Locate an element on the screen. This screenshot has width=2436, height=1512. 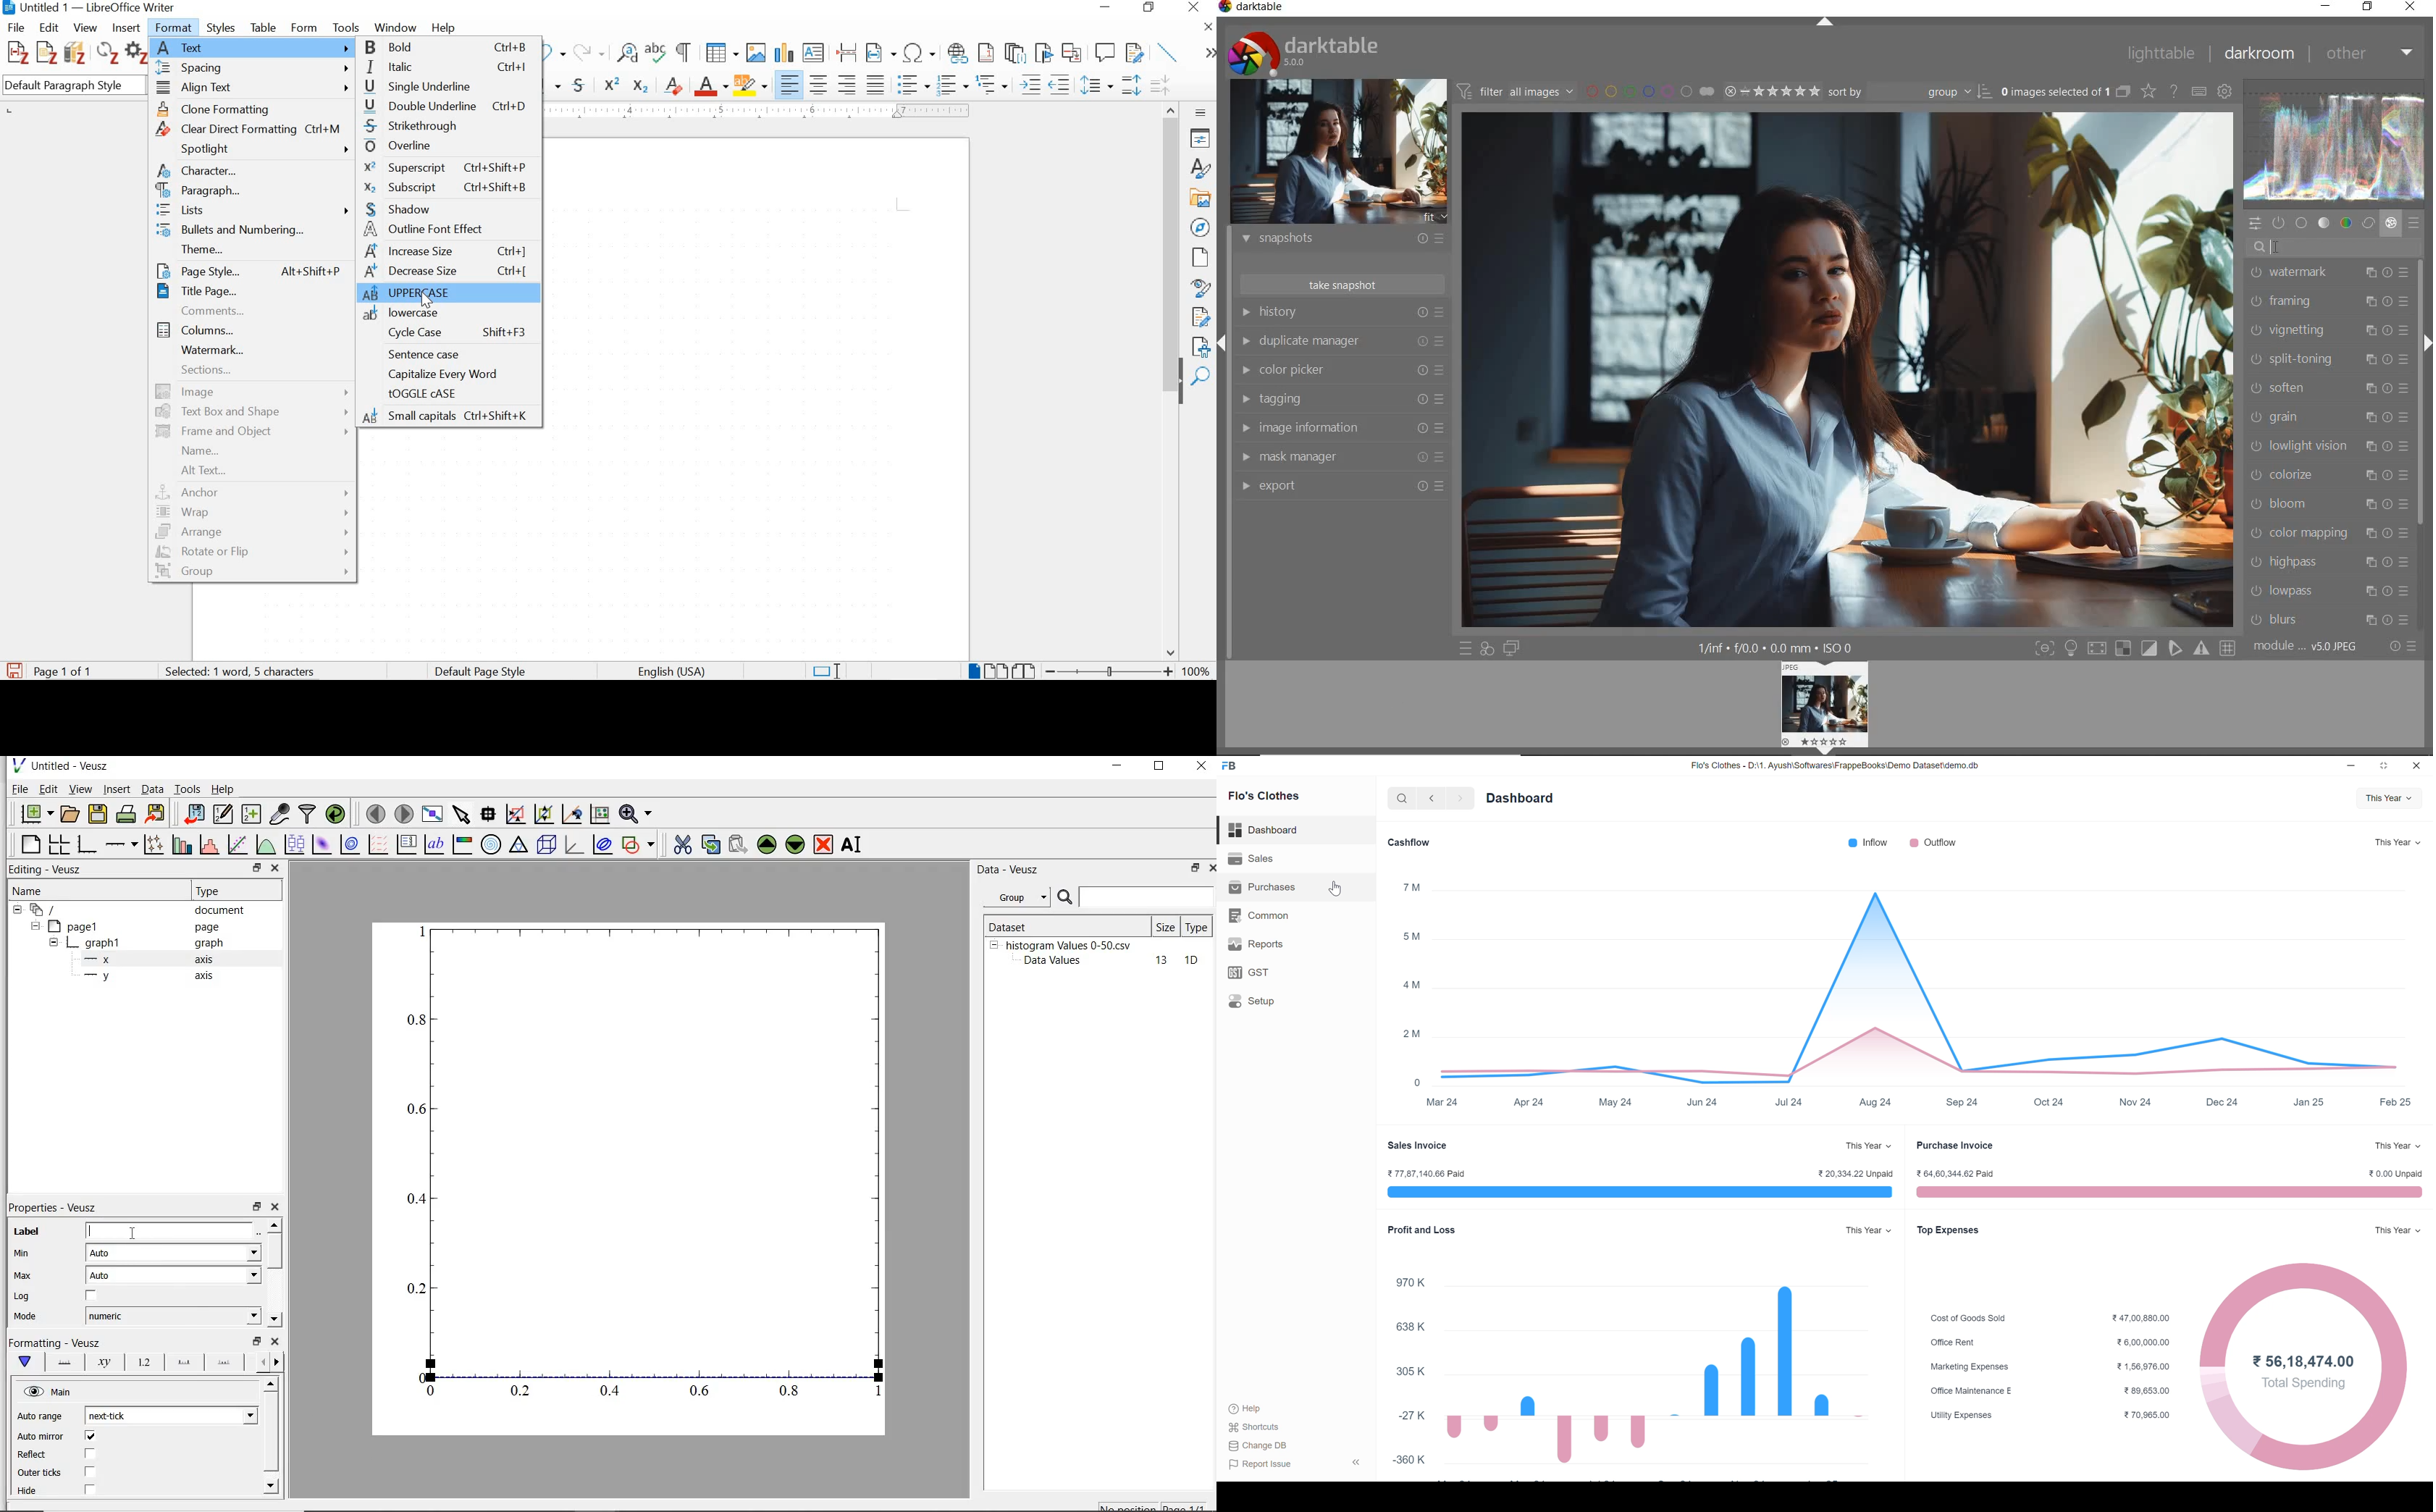
Reports is located at coordinates (1260, 944).